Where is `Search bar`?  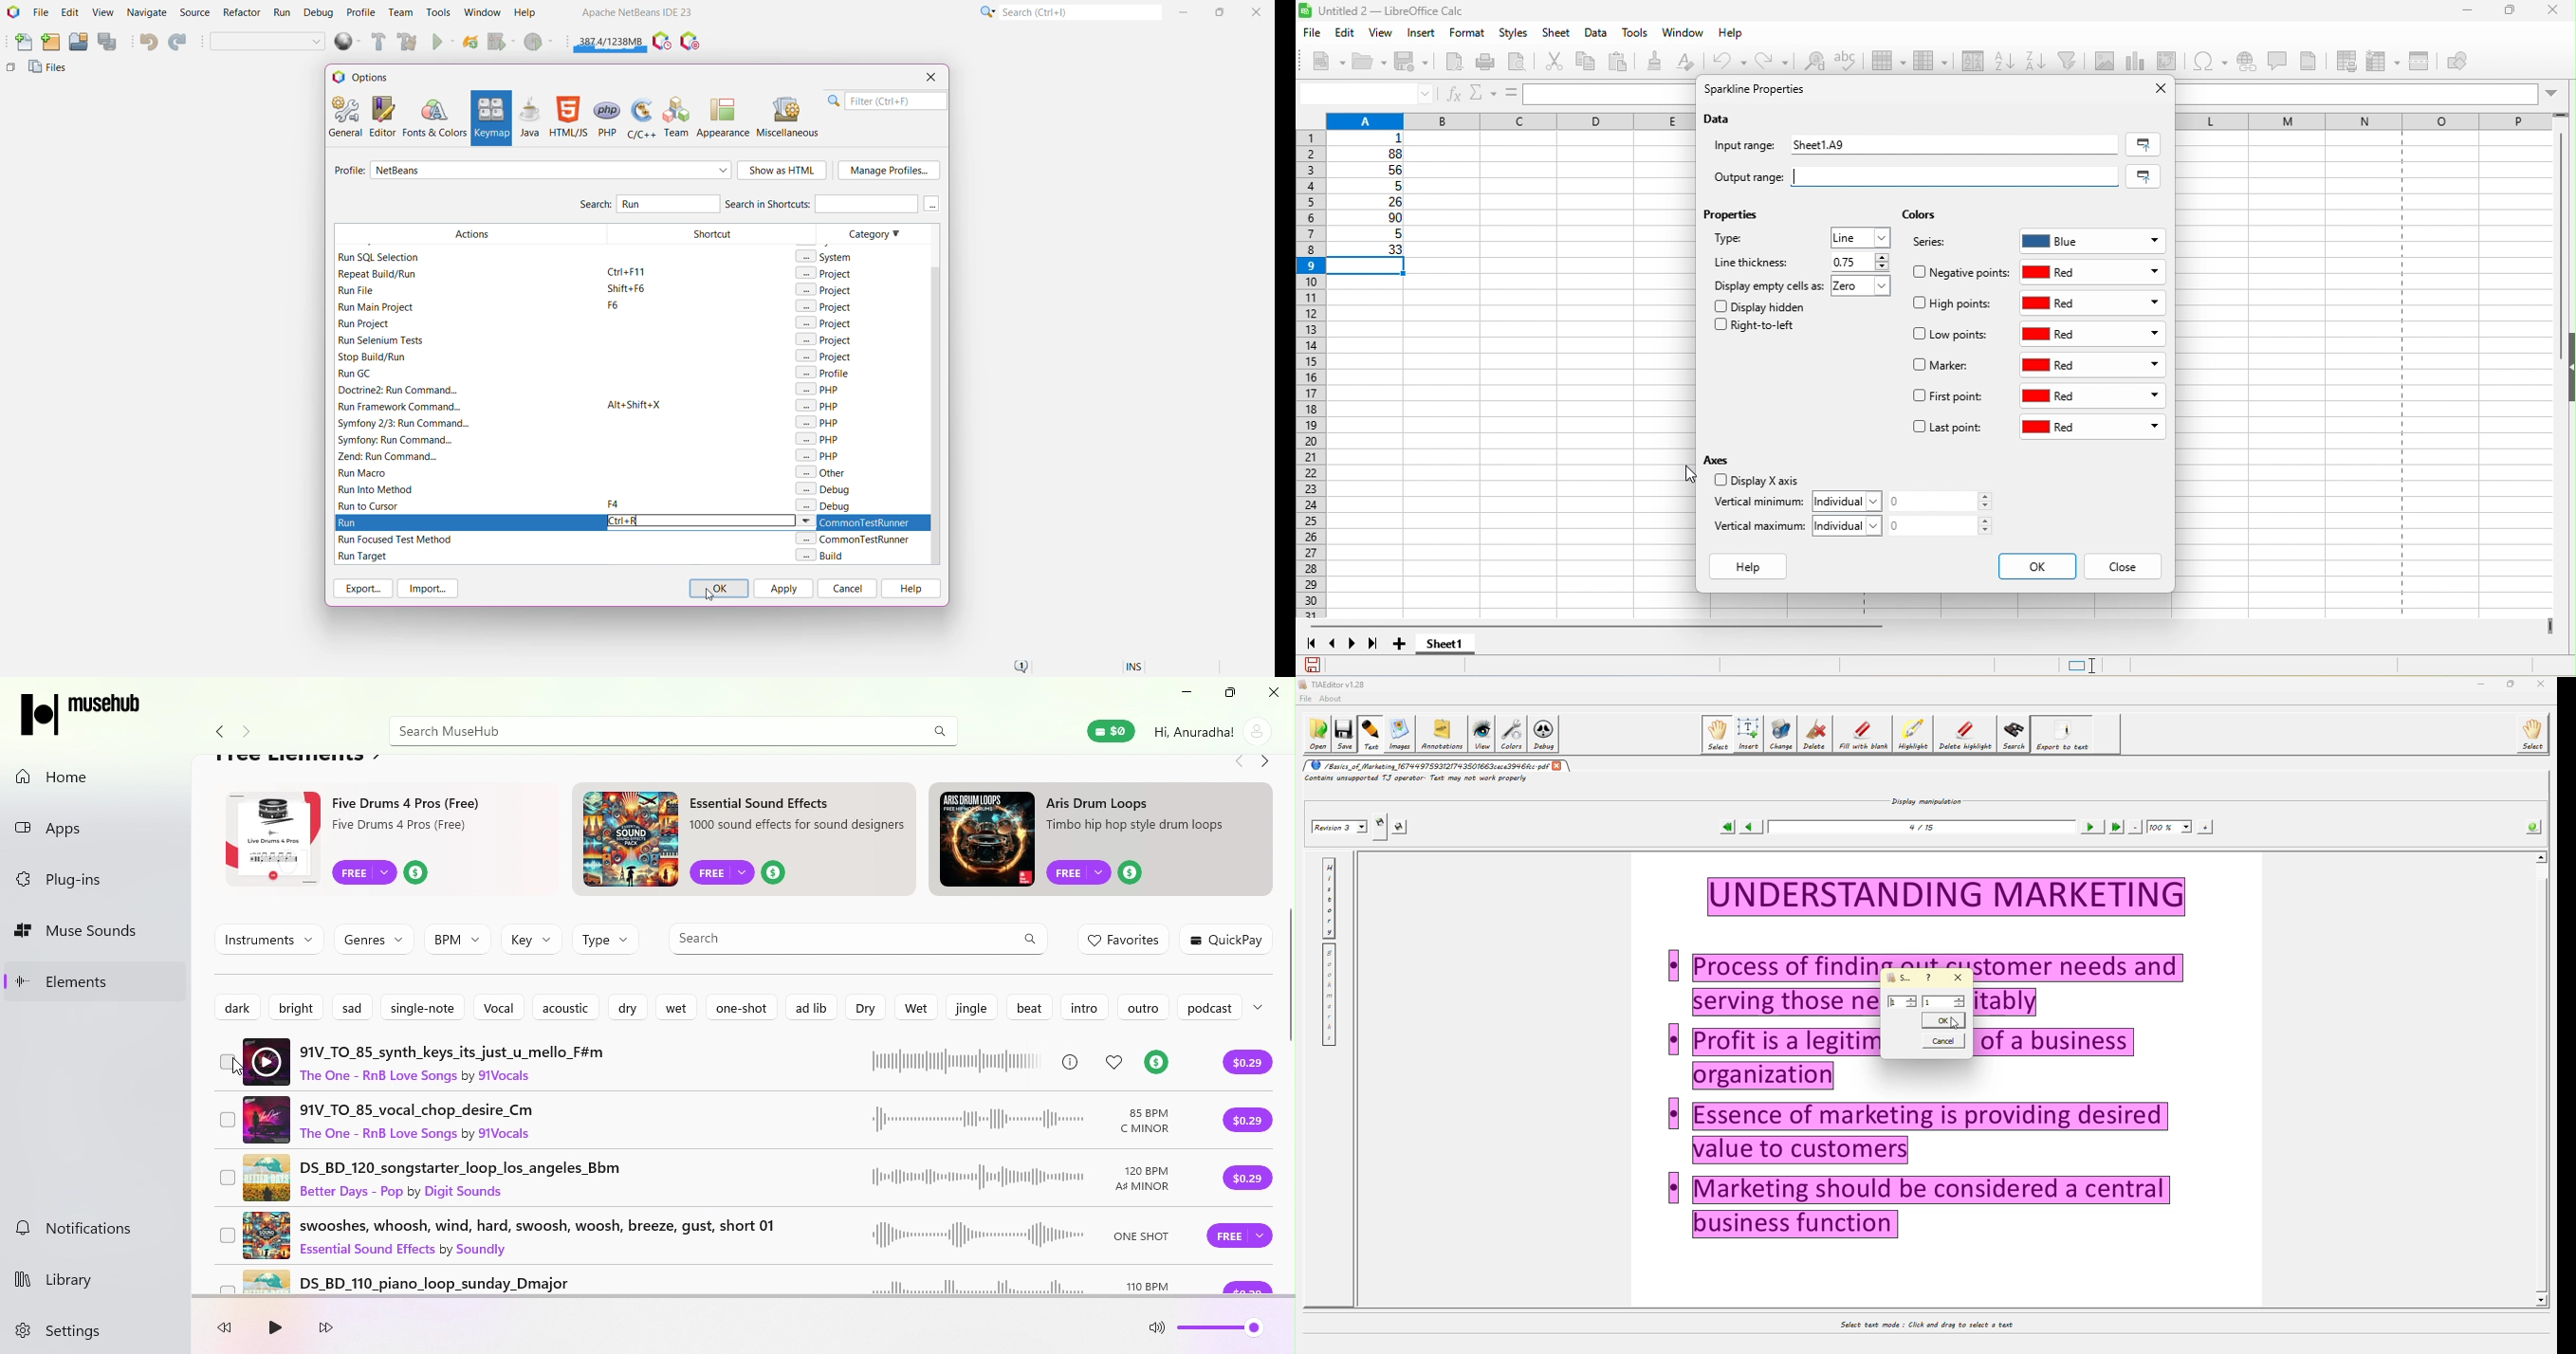 Search bar is located at coordinates (647, 731).